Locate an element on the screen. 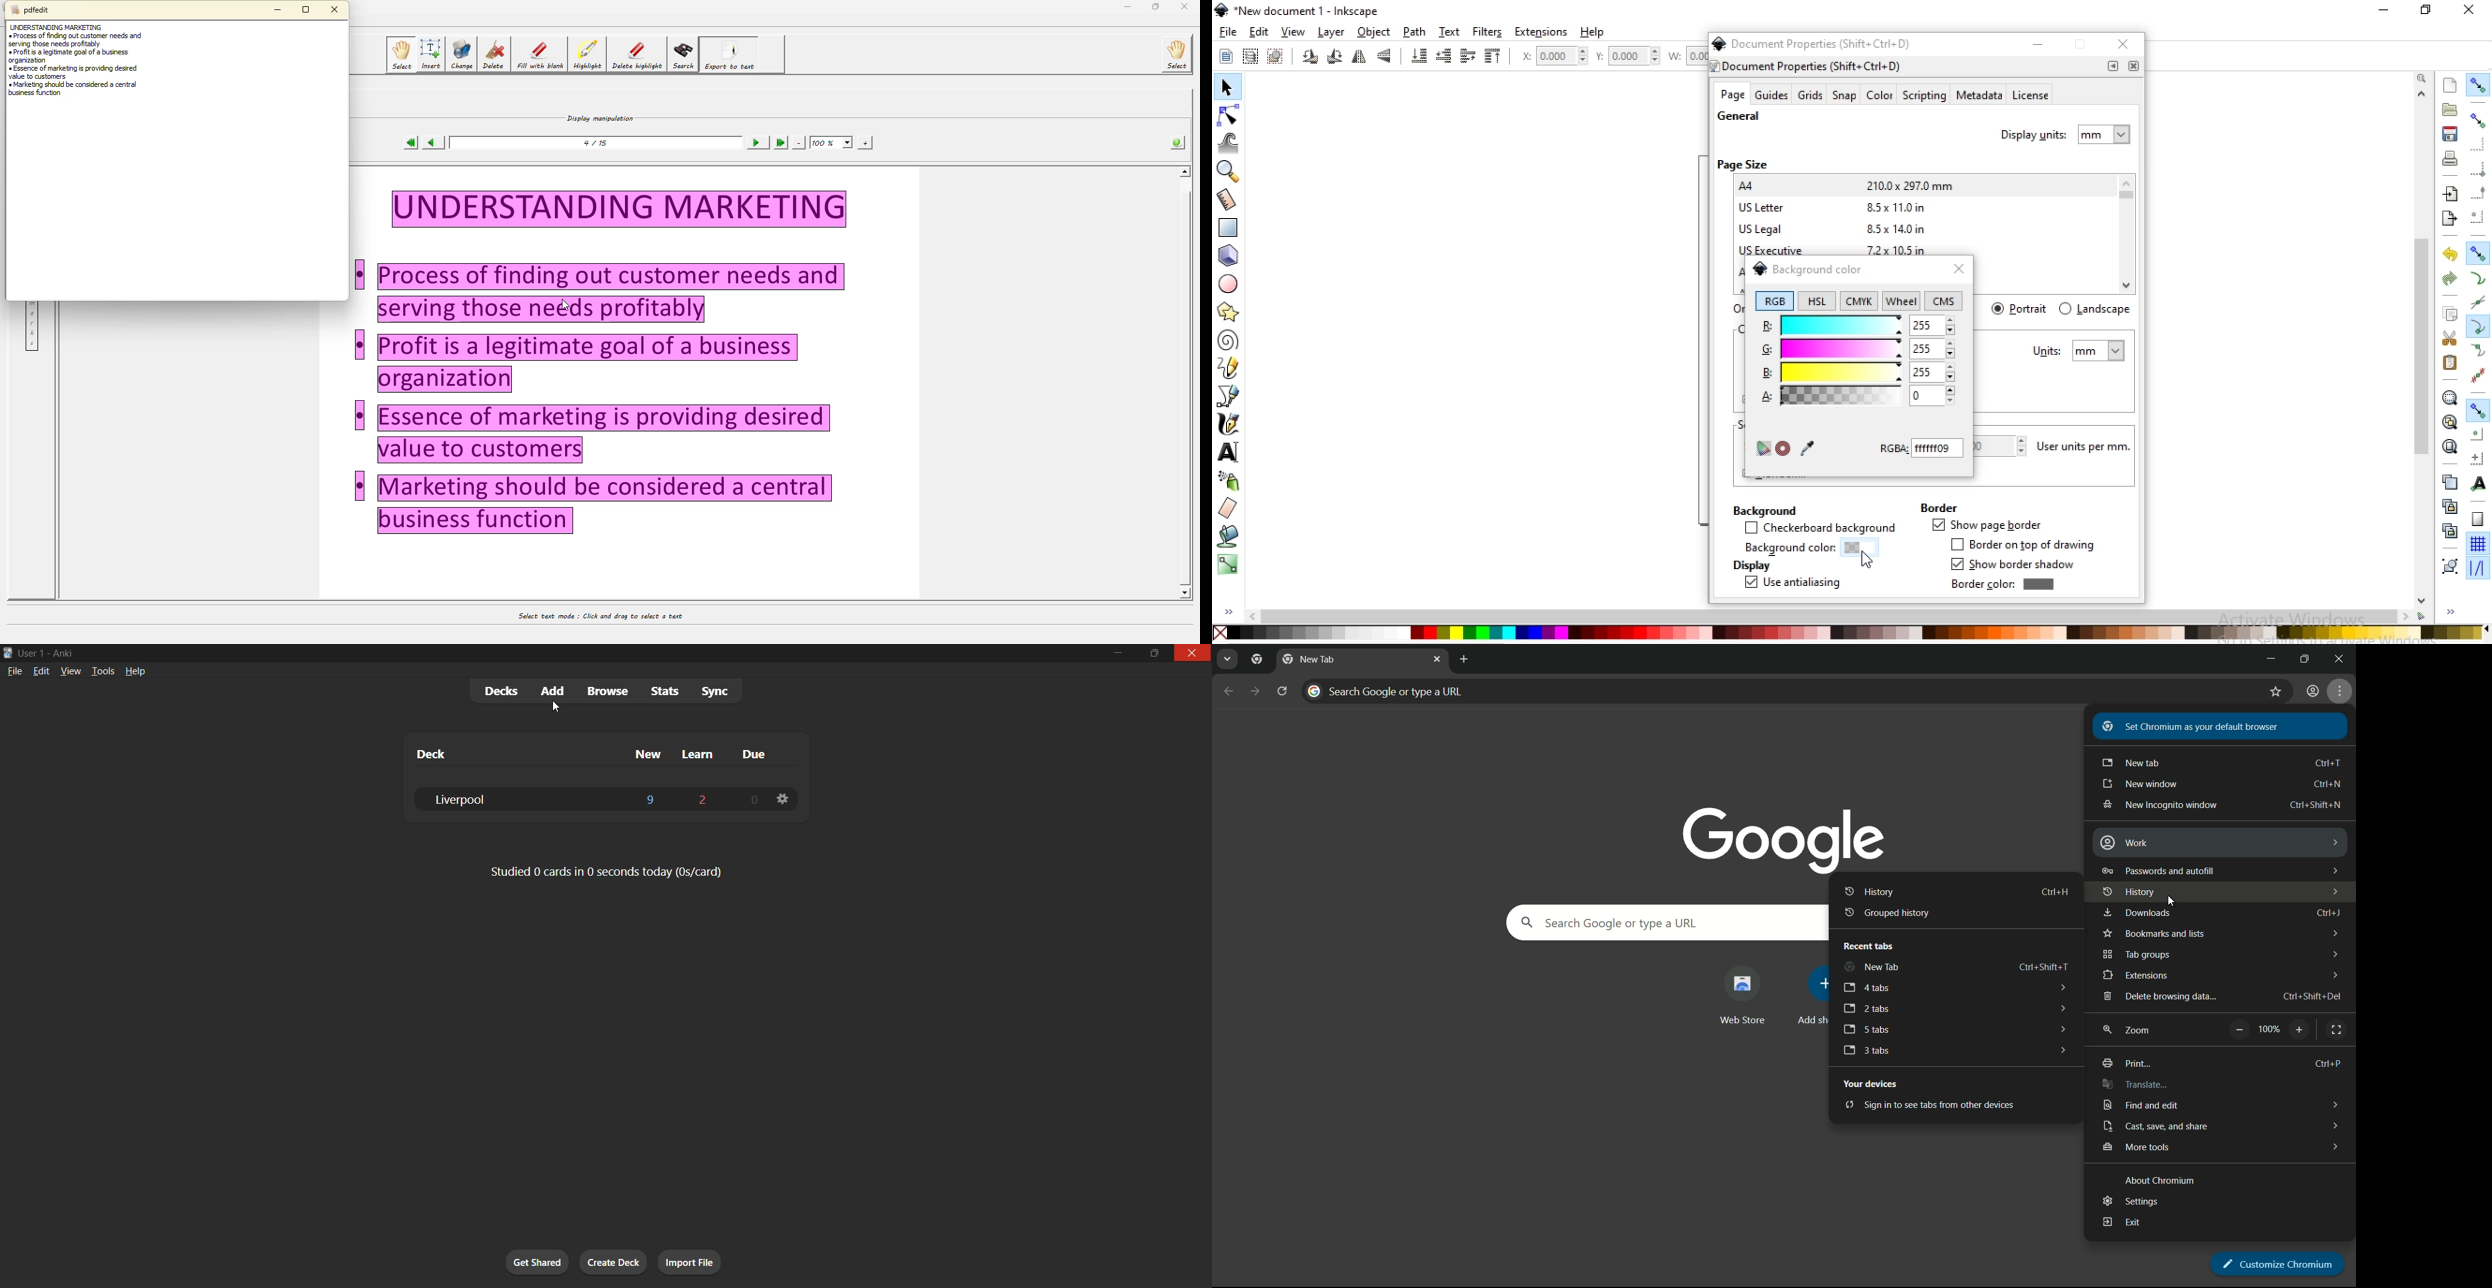  learn column is located at coordinates (698, 754).